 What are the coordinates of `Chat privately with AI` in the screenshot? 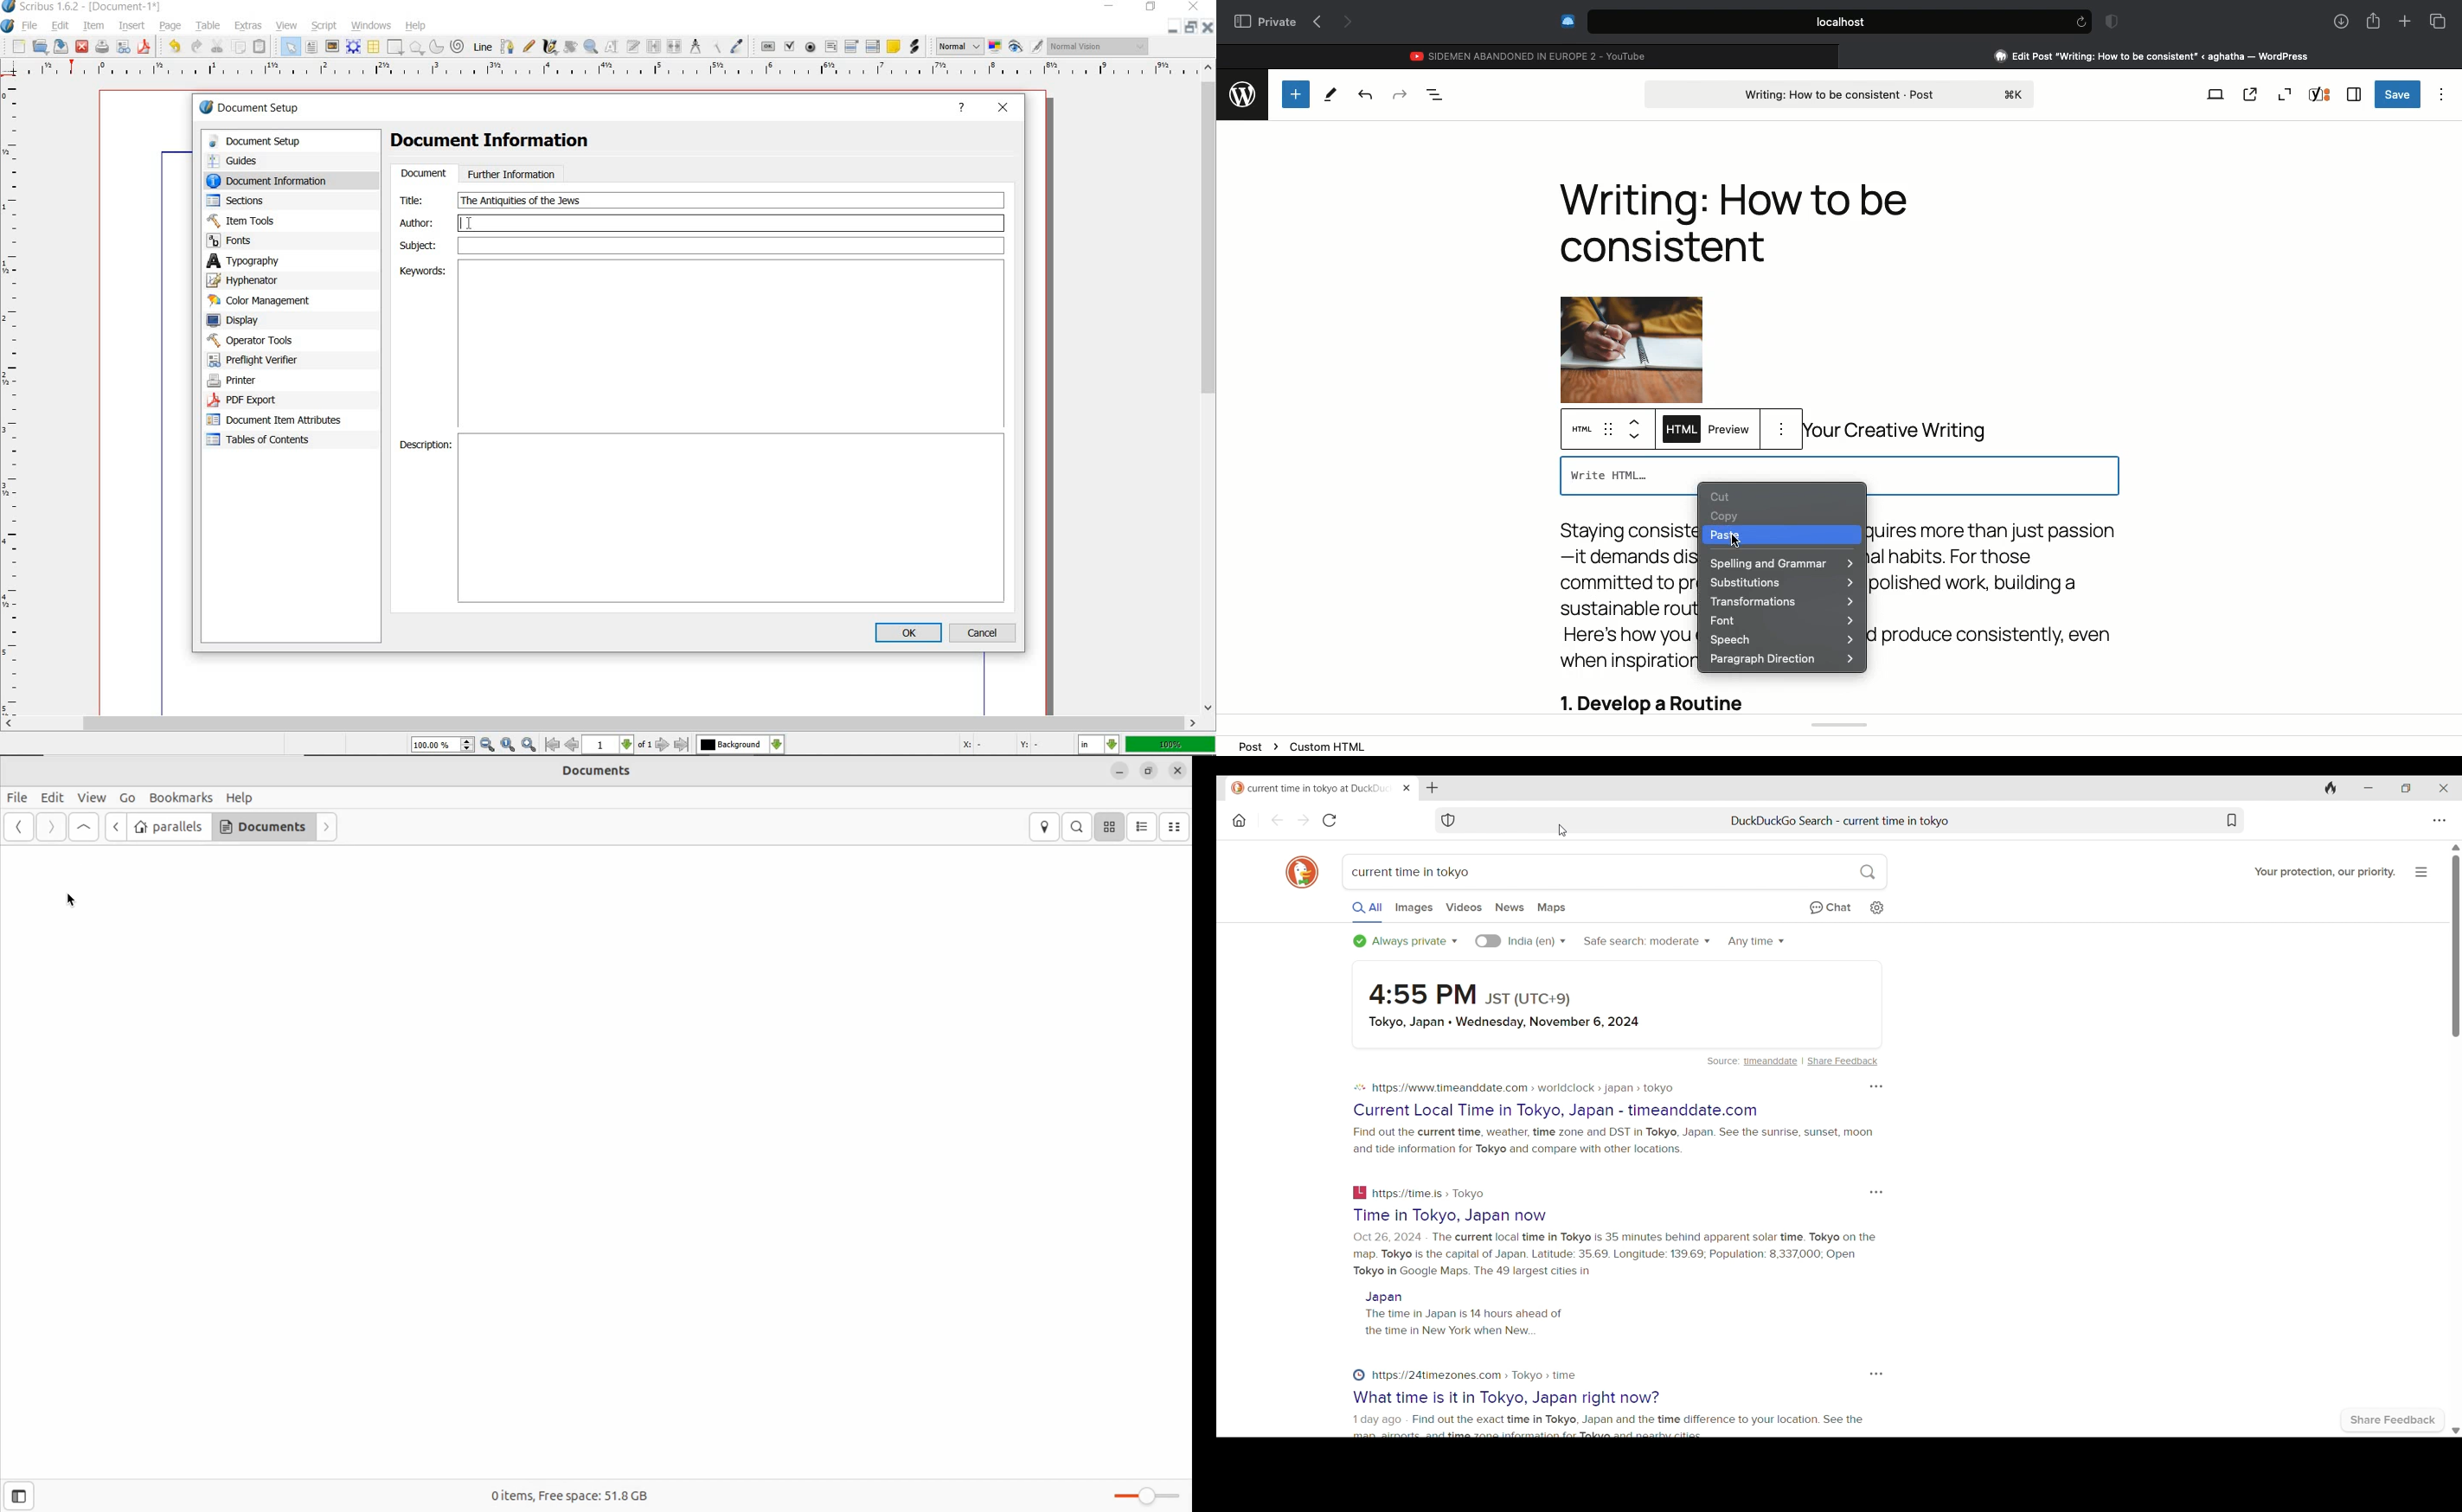 It's located at (1831, 908).